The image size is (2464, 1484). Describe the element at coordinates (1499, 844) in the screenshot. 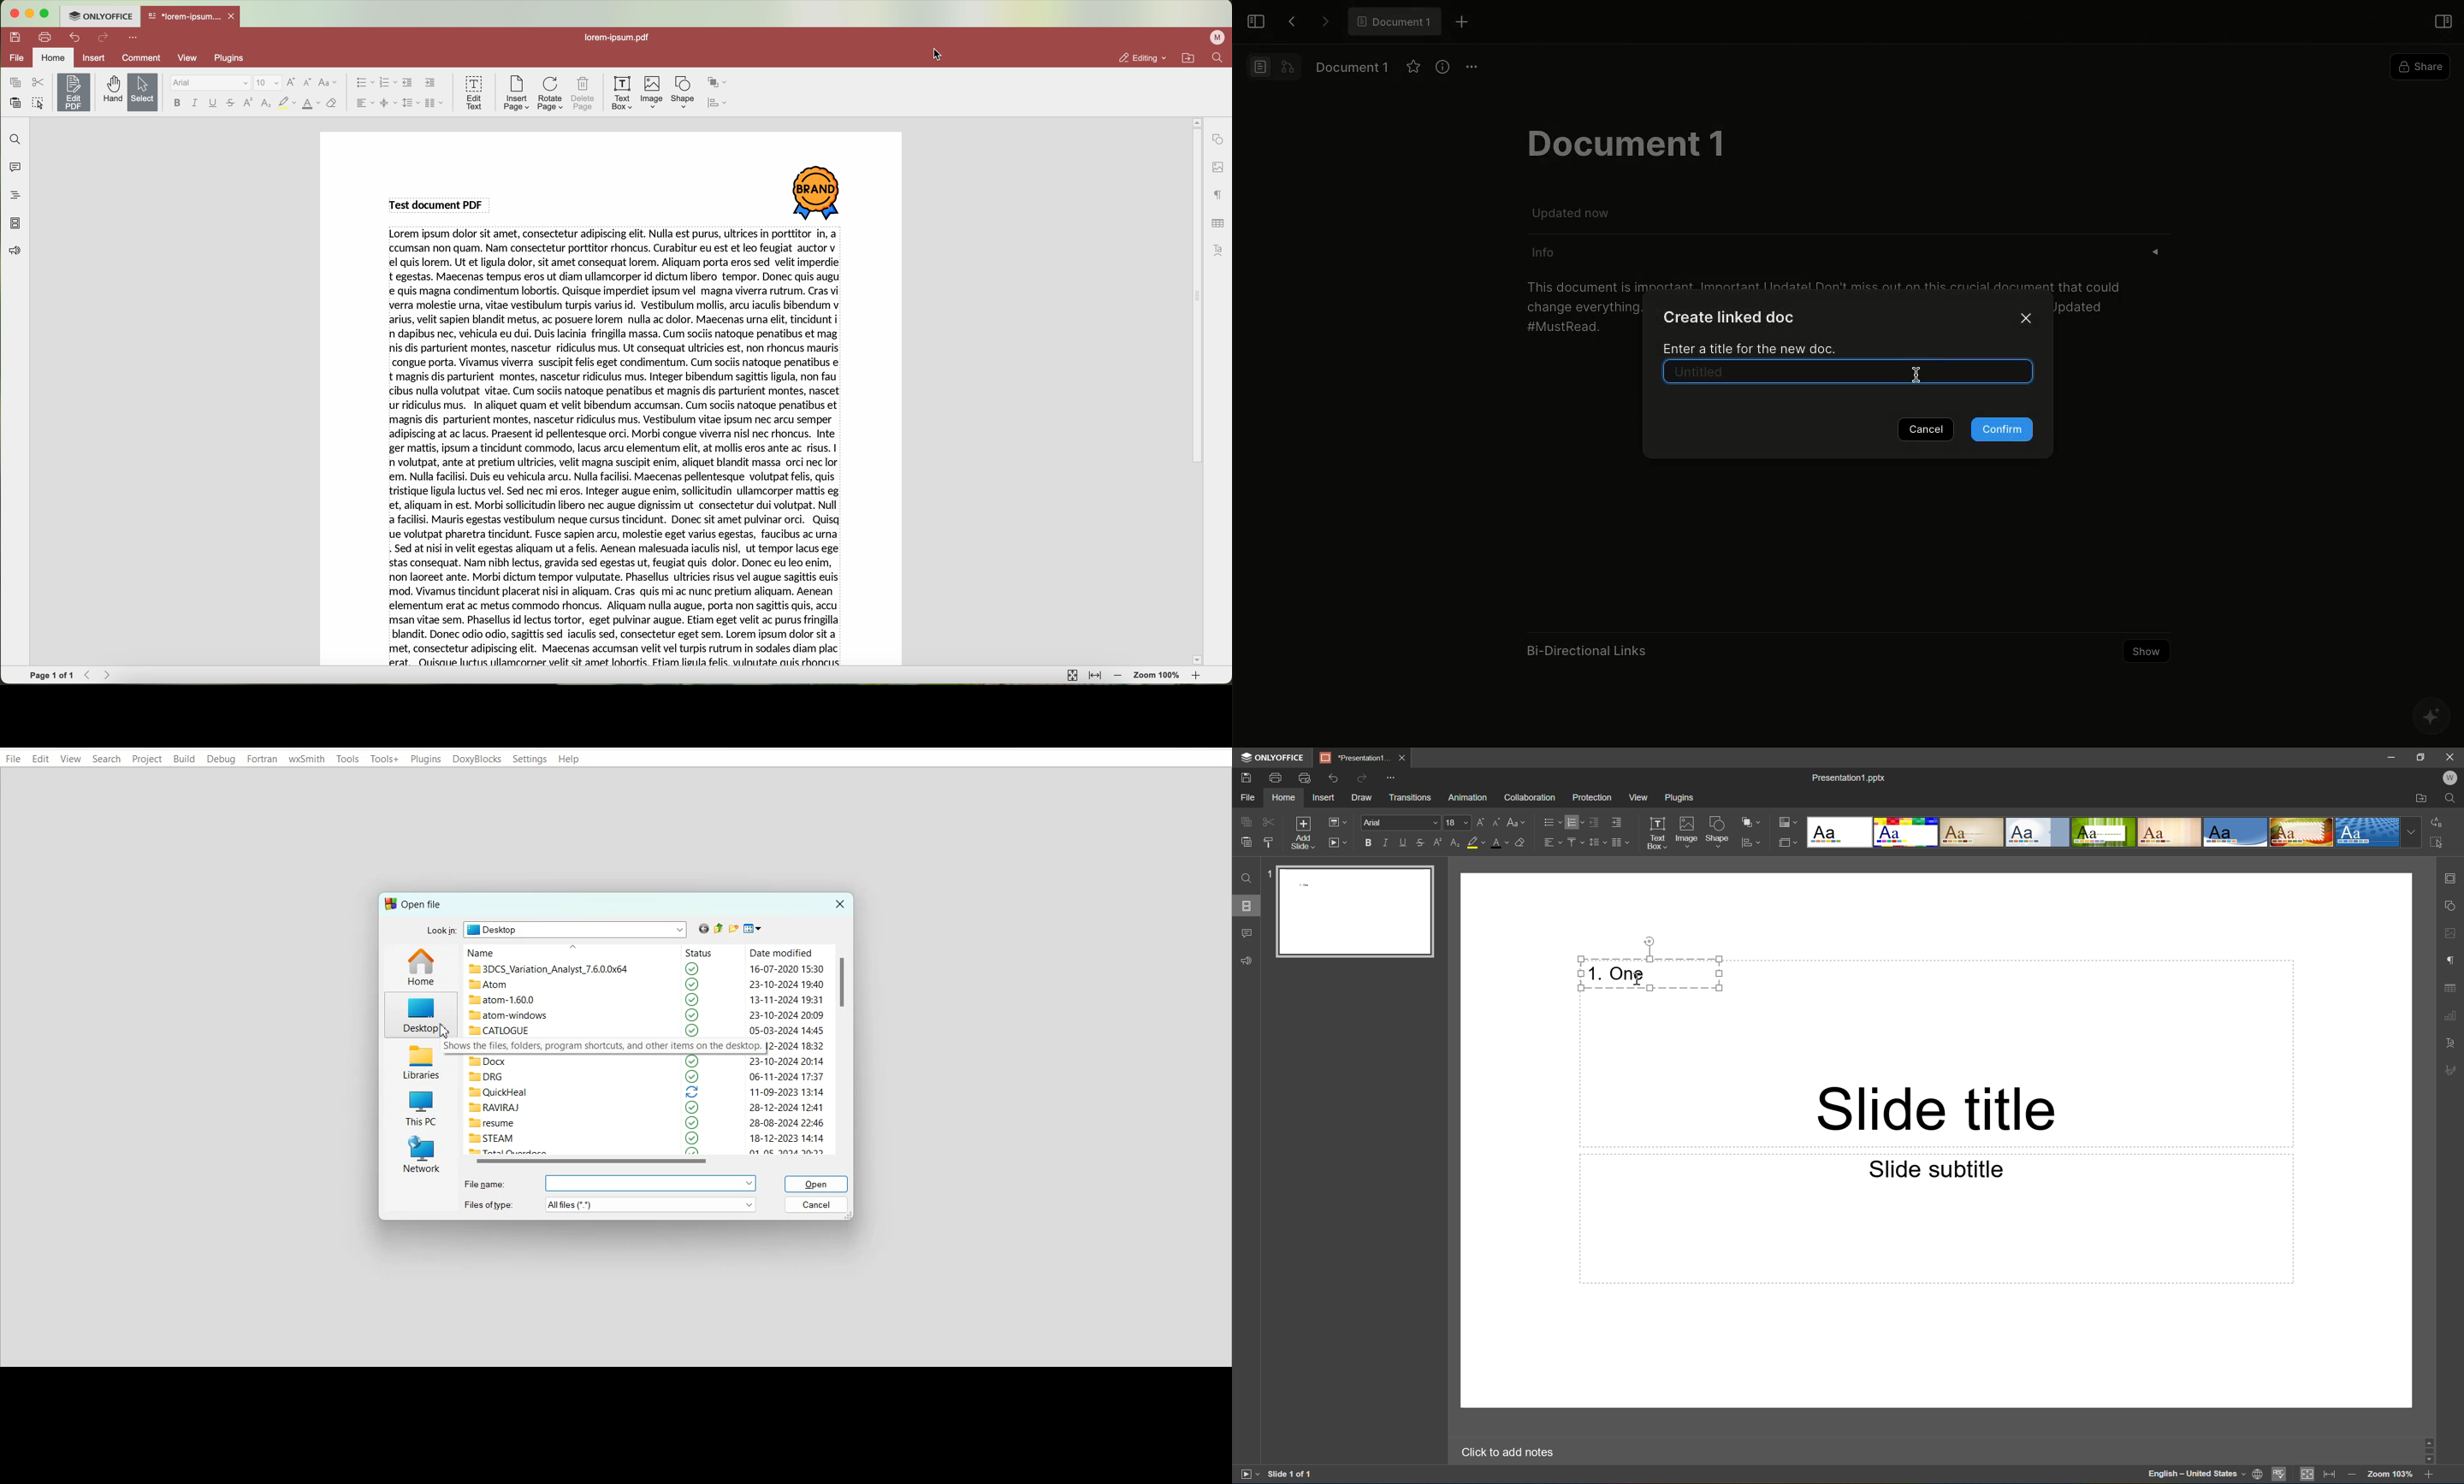

I see `Font color` at that location.